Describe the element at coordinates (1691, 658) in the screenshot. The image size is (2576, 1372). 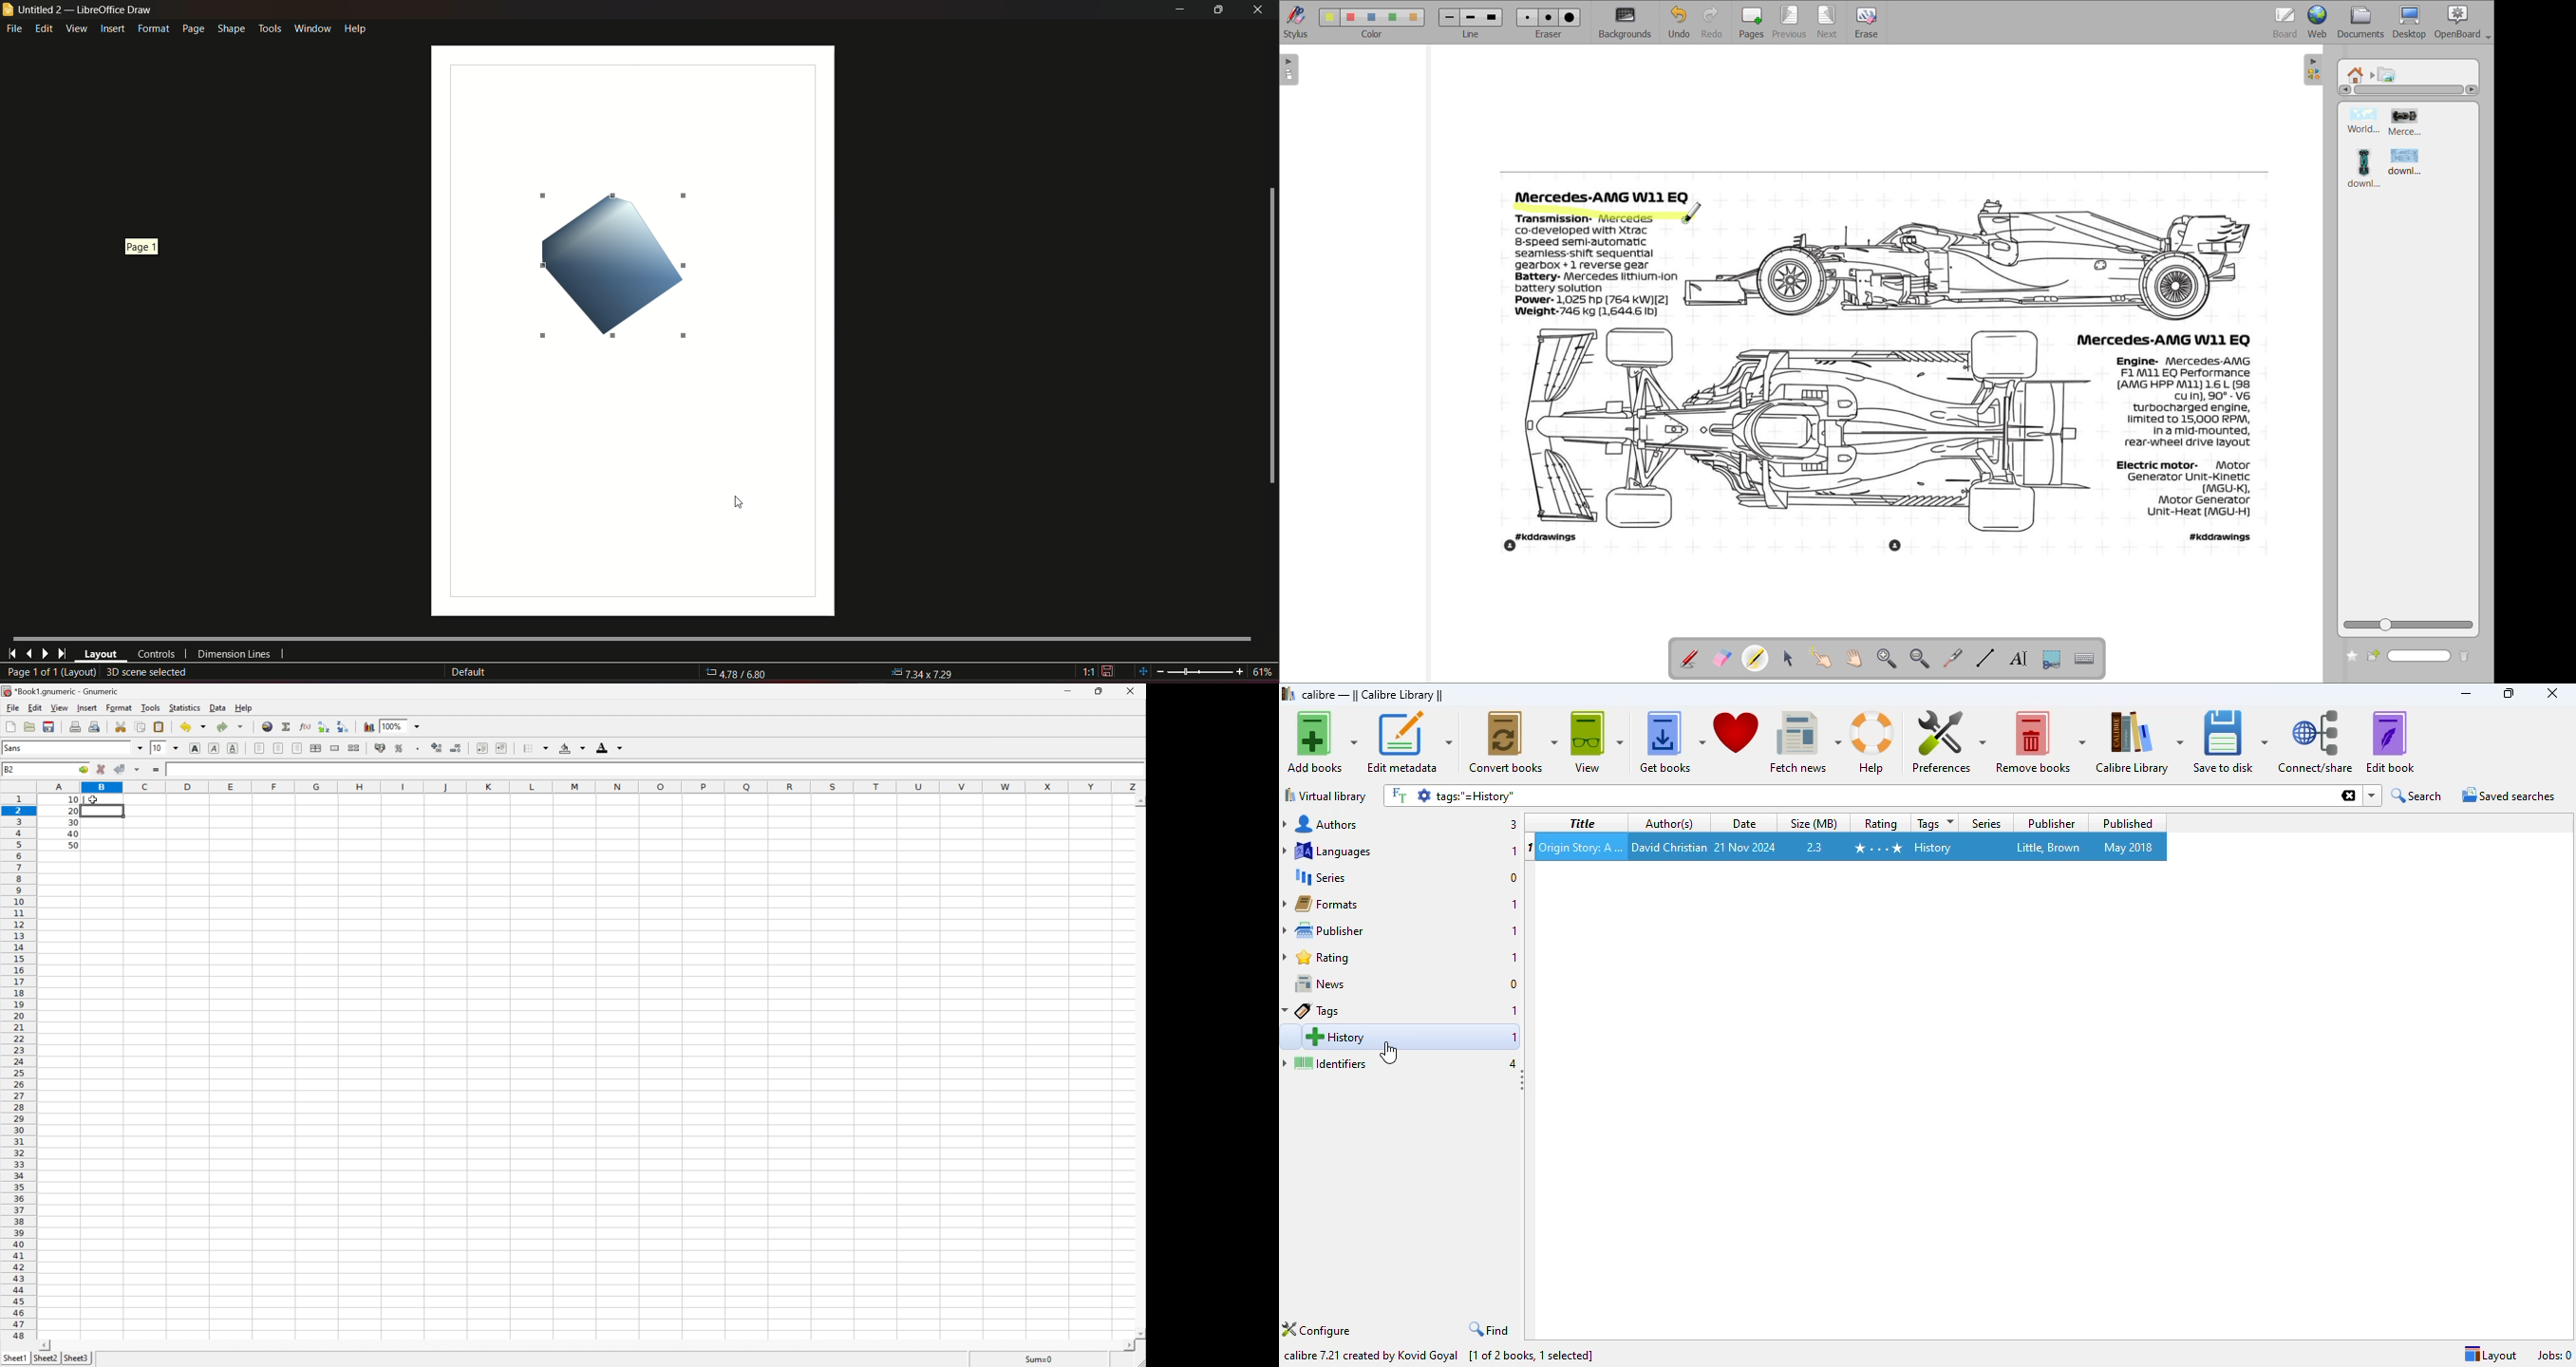
I see `annotate document` at that location.